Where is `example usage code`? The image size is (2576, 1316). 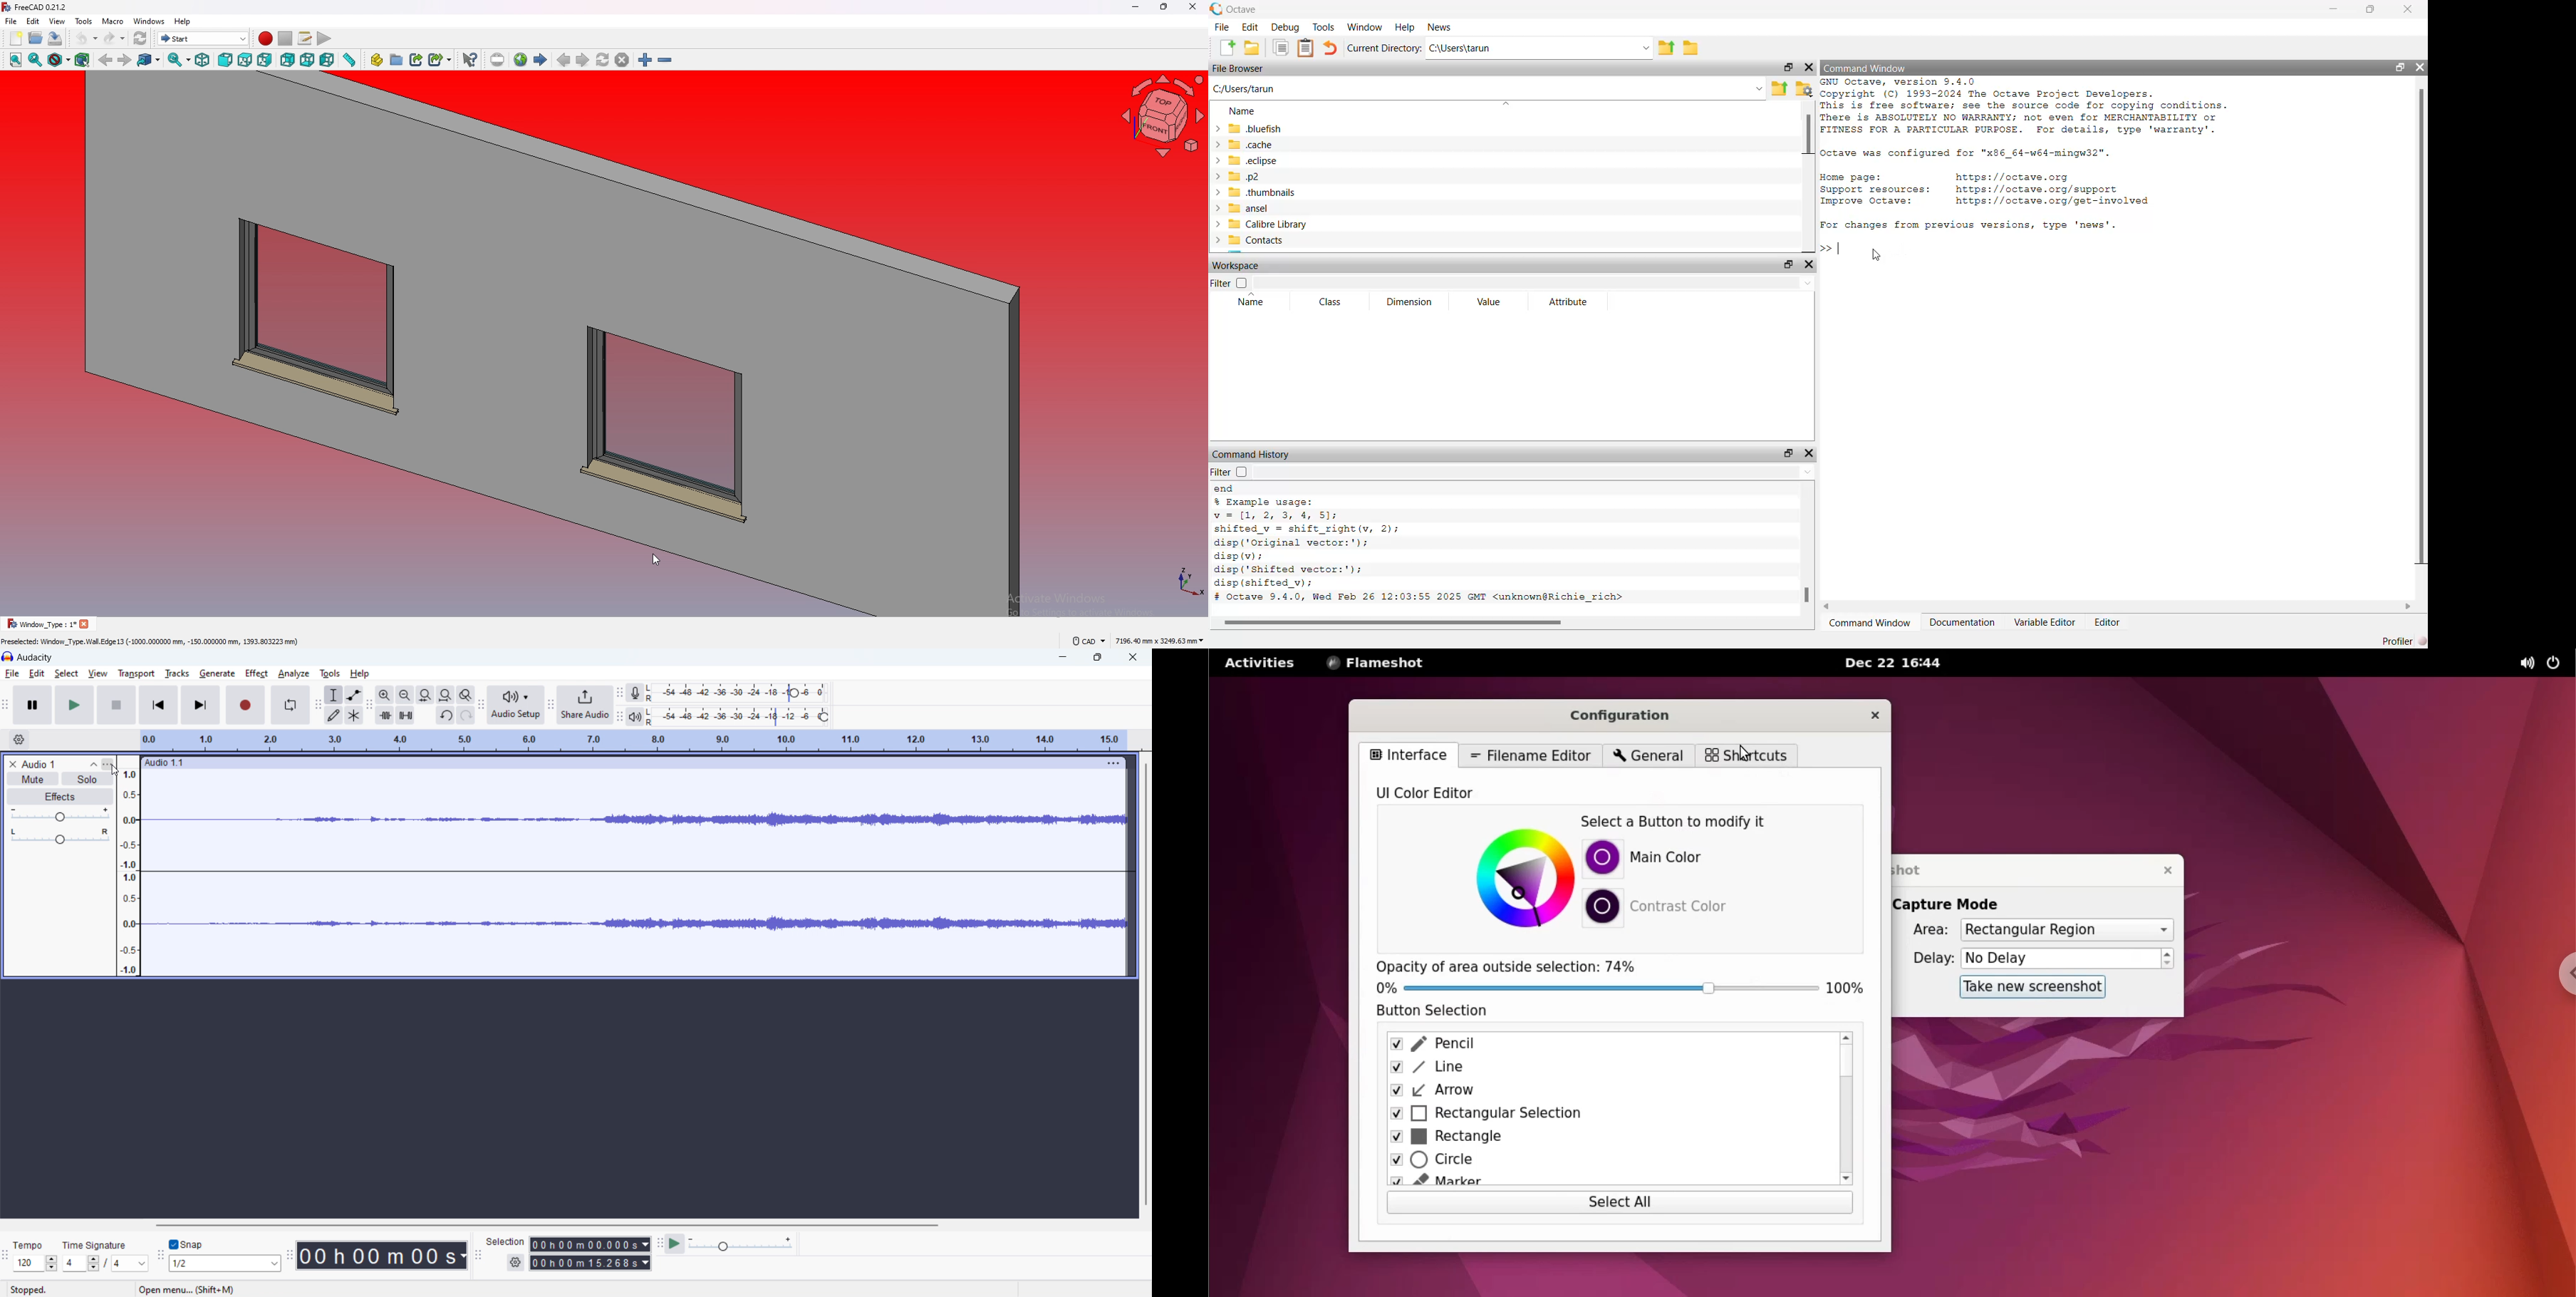 example usage code is located at coordinates (1324, 551).